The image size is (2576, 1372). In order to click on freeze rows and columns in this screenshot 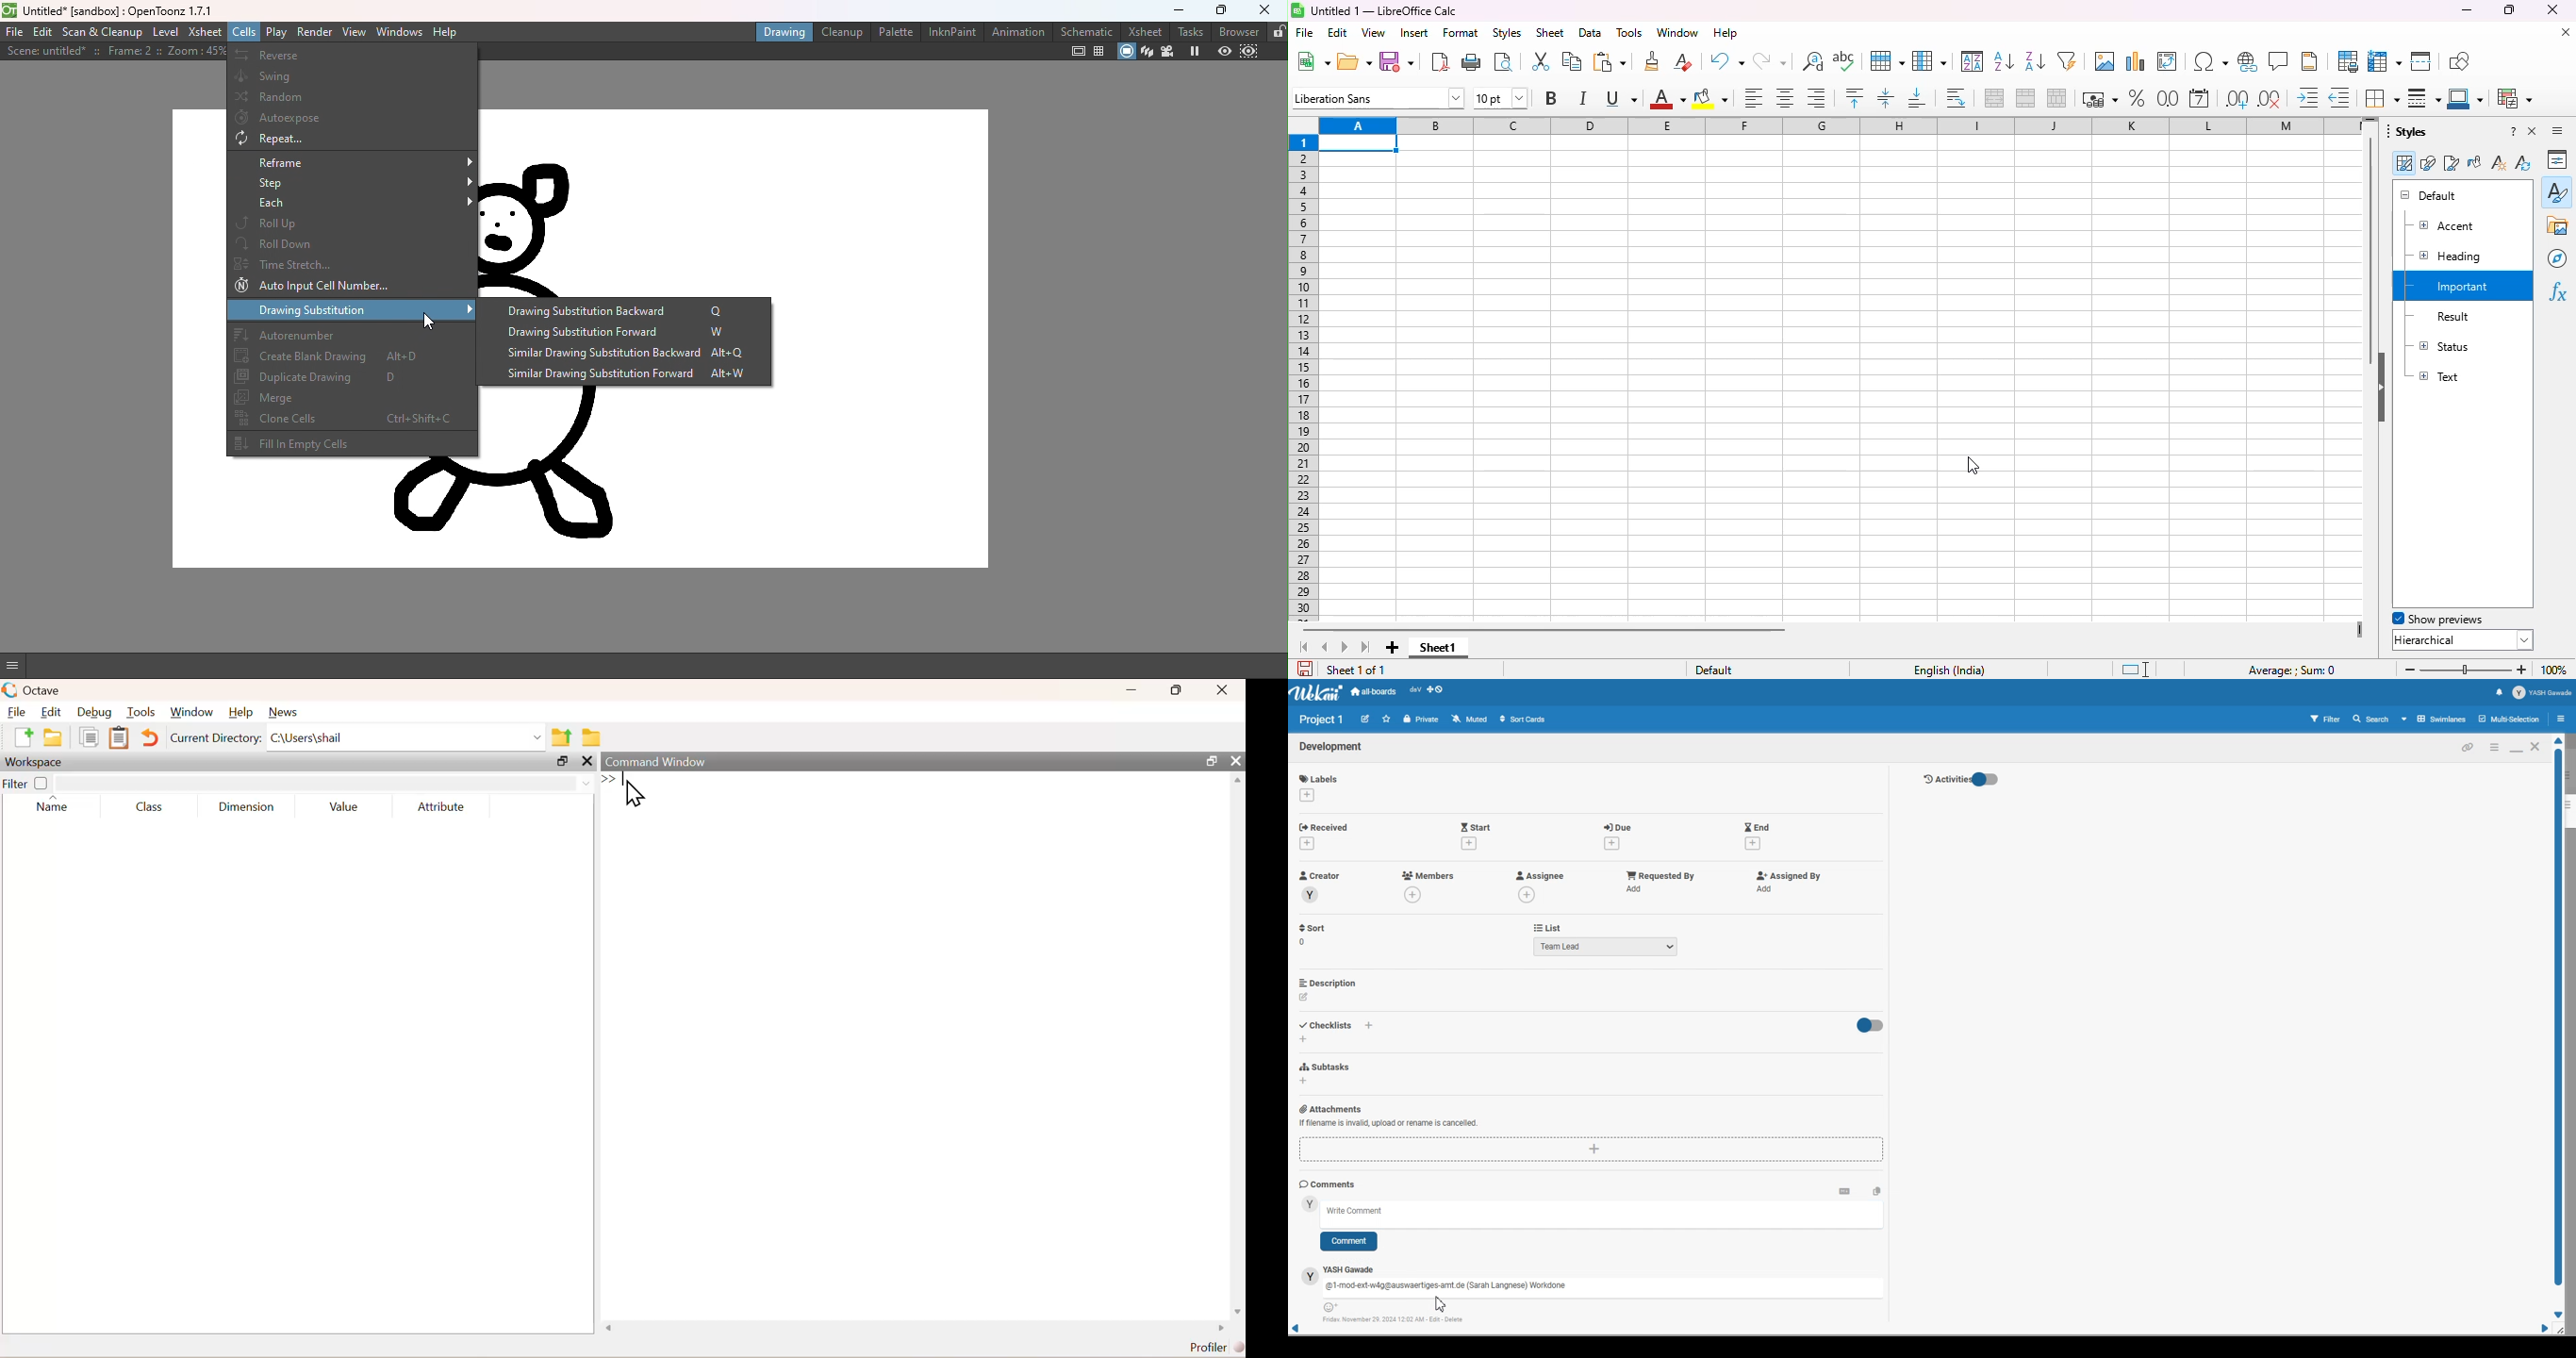, I will do `click(2385, 61)`.